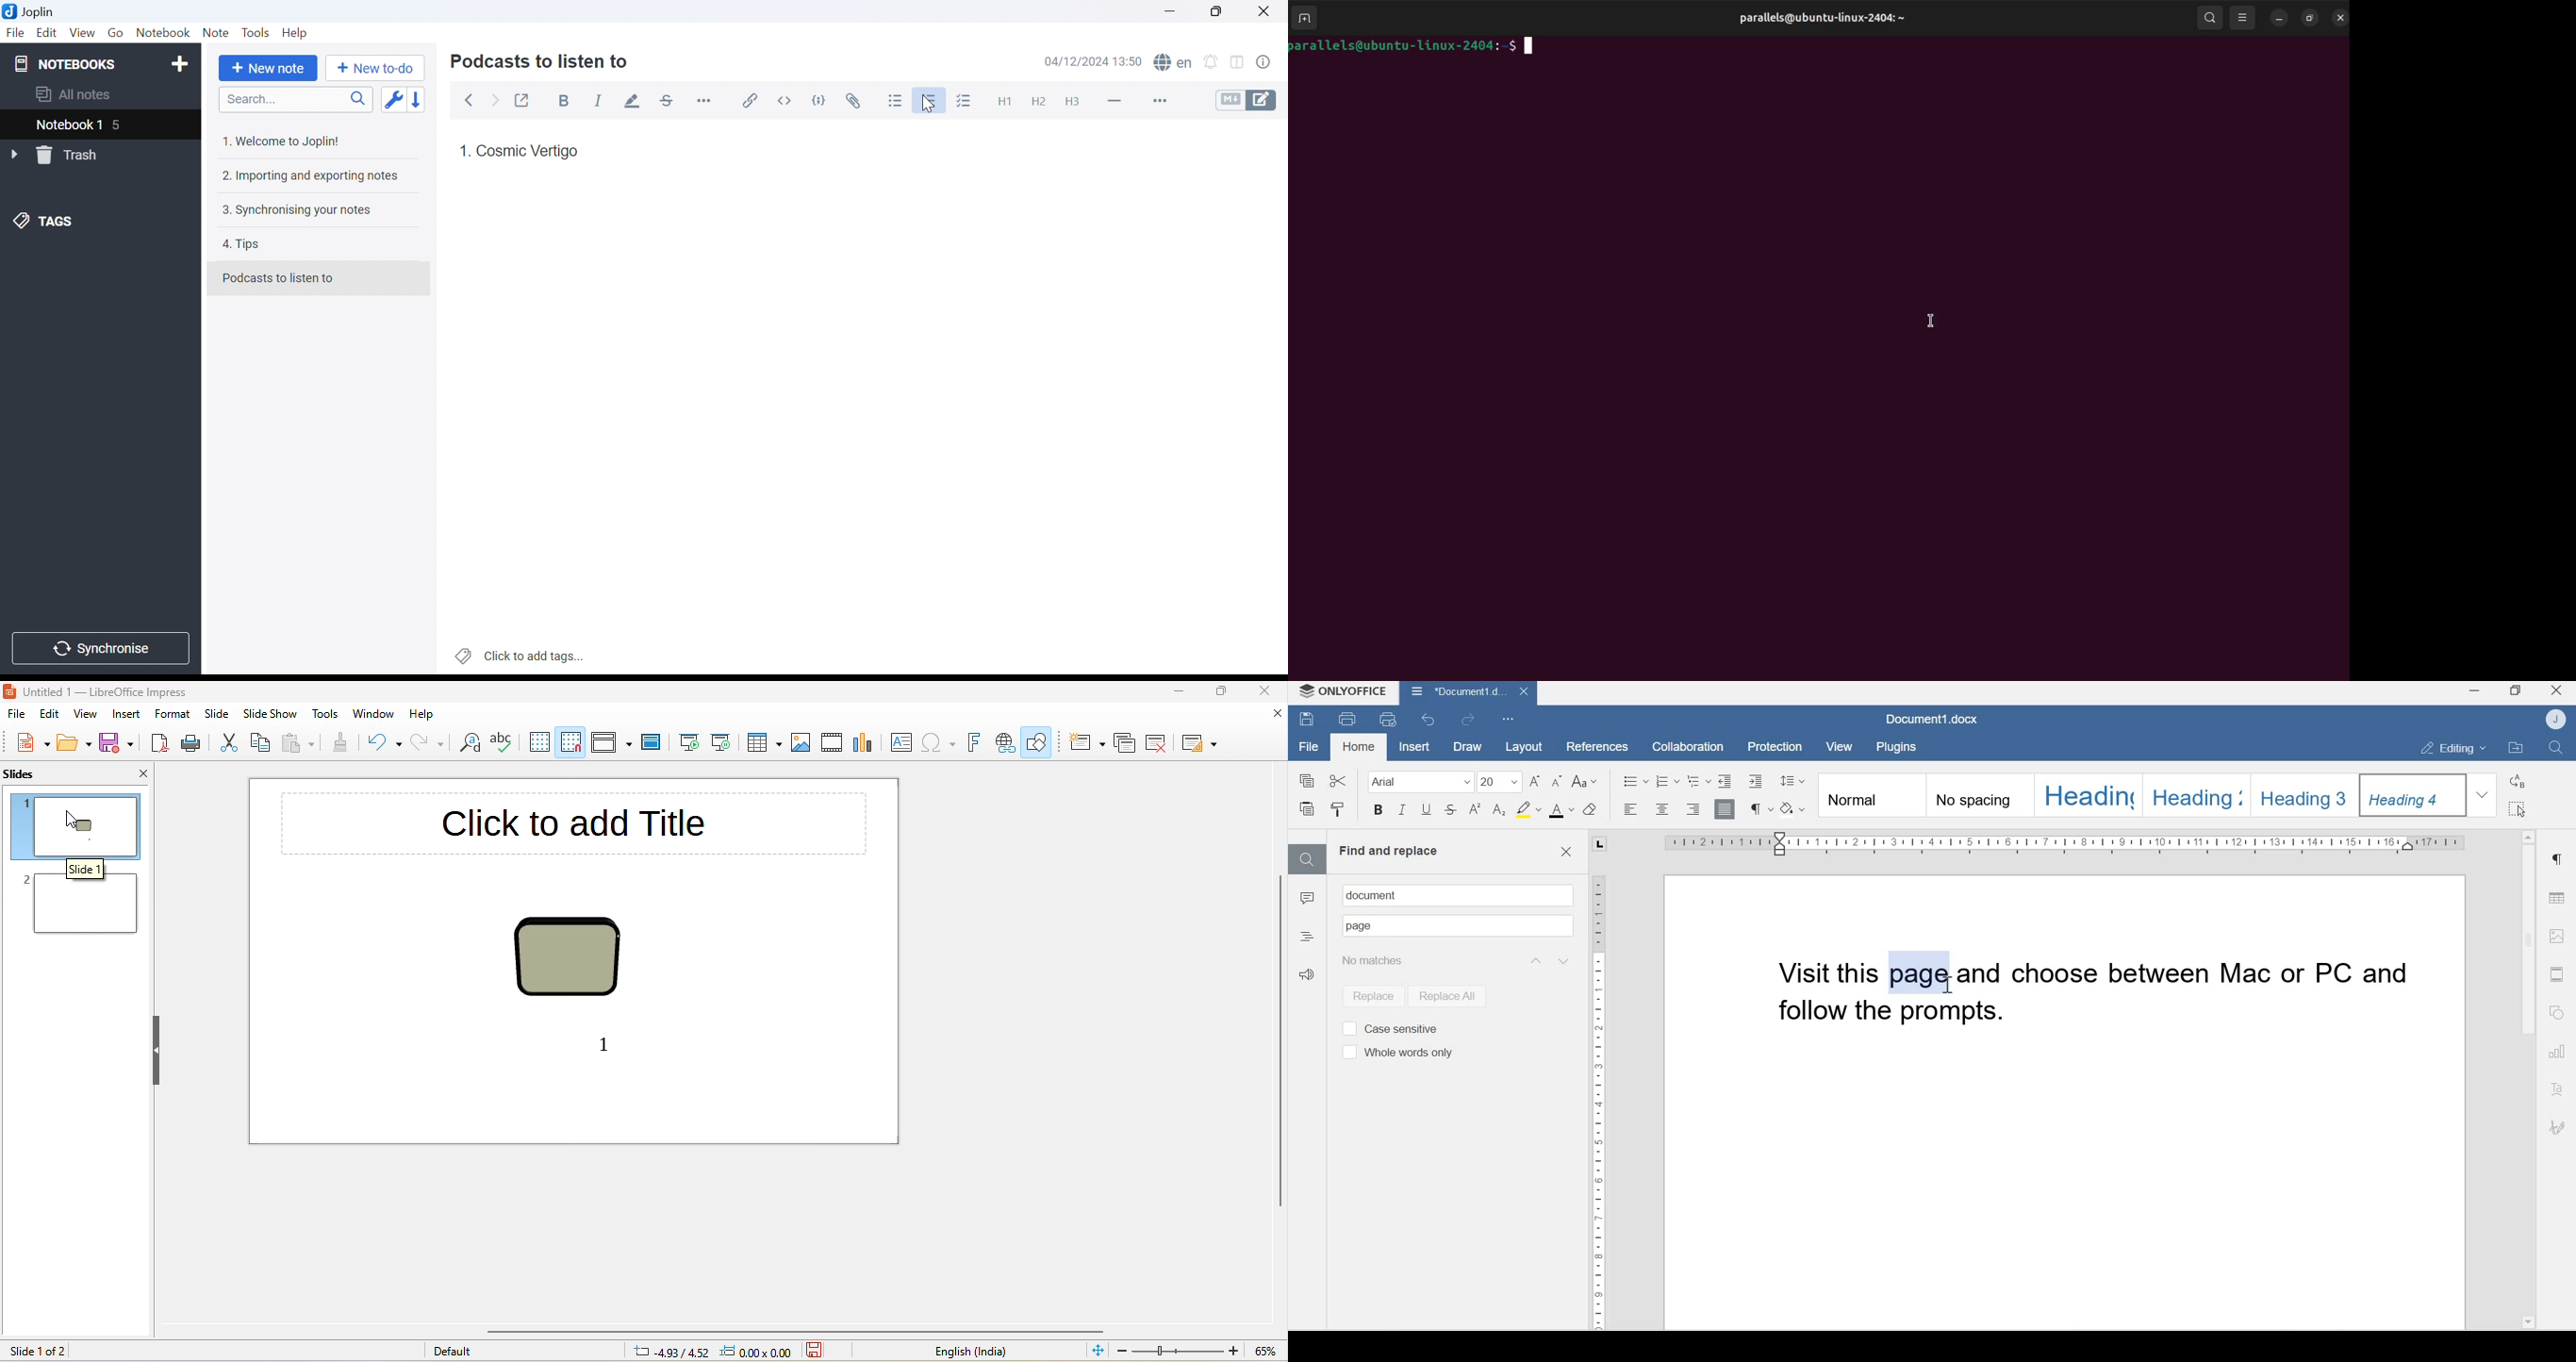  Describe the element at coordinates (1407, 46) in the screenshot. I see `barallels@ubuntu-1linux-2404:-$` at that location.